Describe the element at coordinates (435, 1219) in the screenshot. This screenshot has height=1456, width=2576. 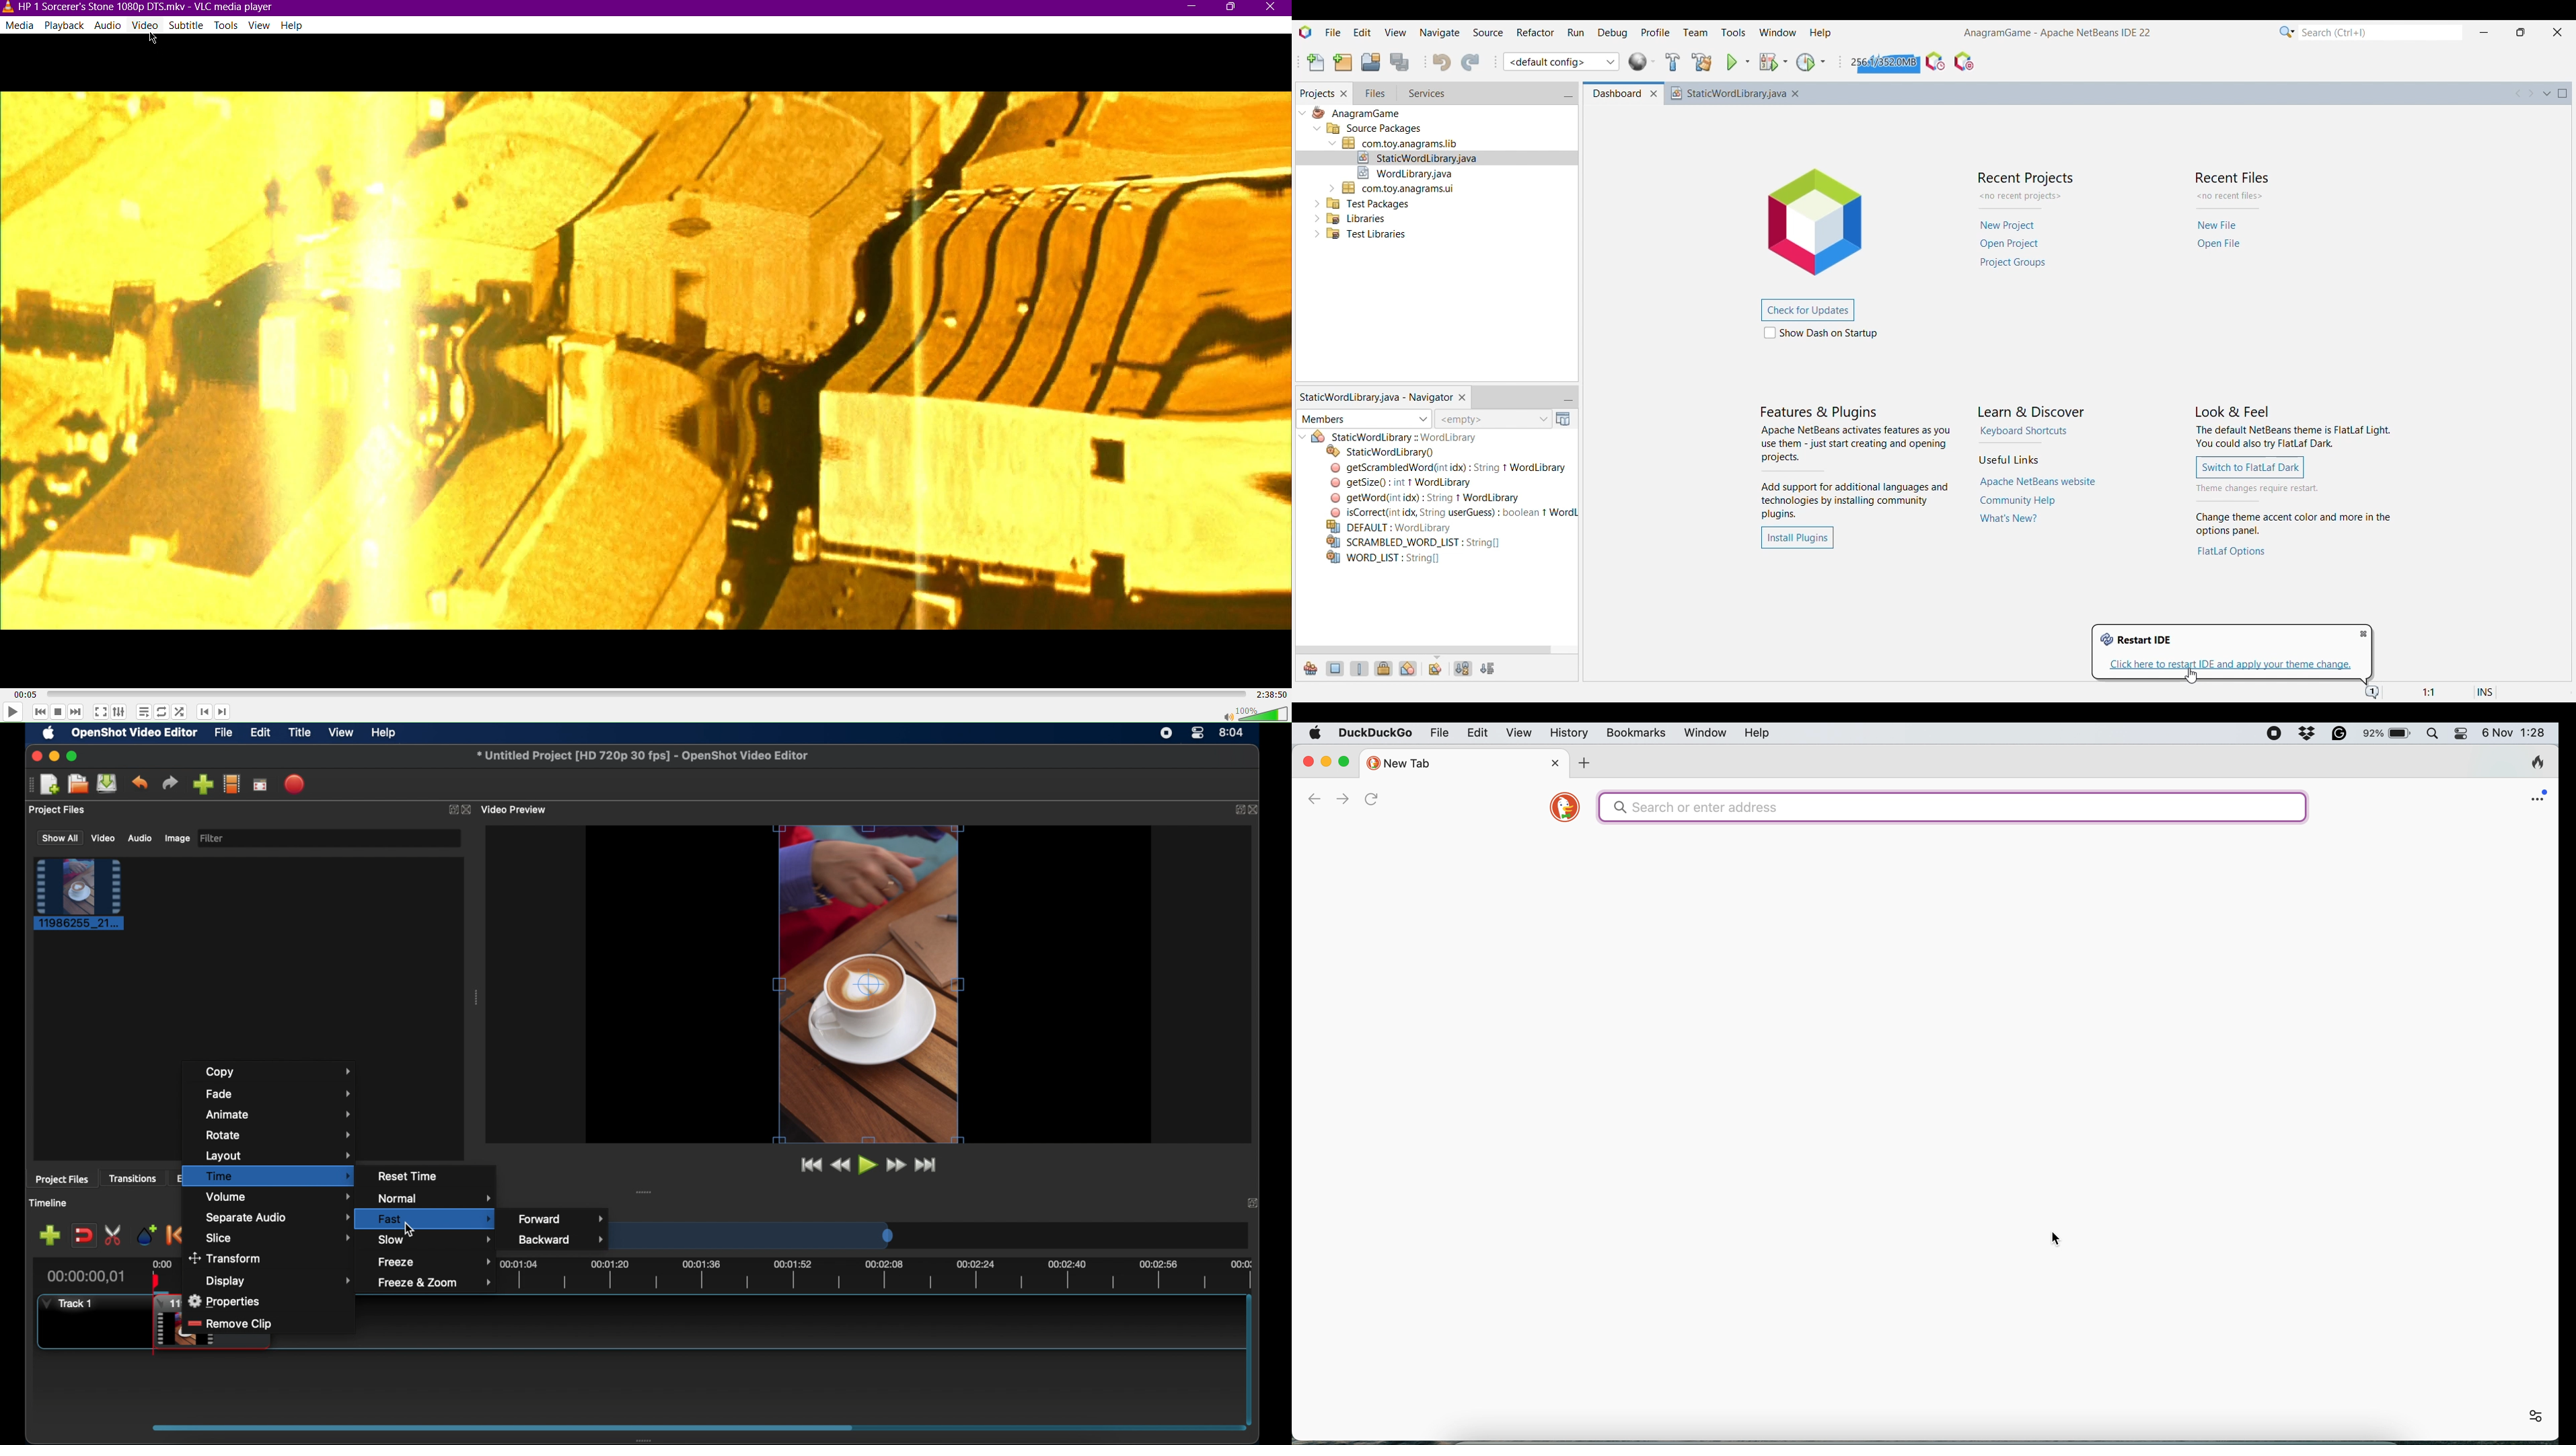
I see `fastmenu` at that location.